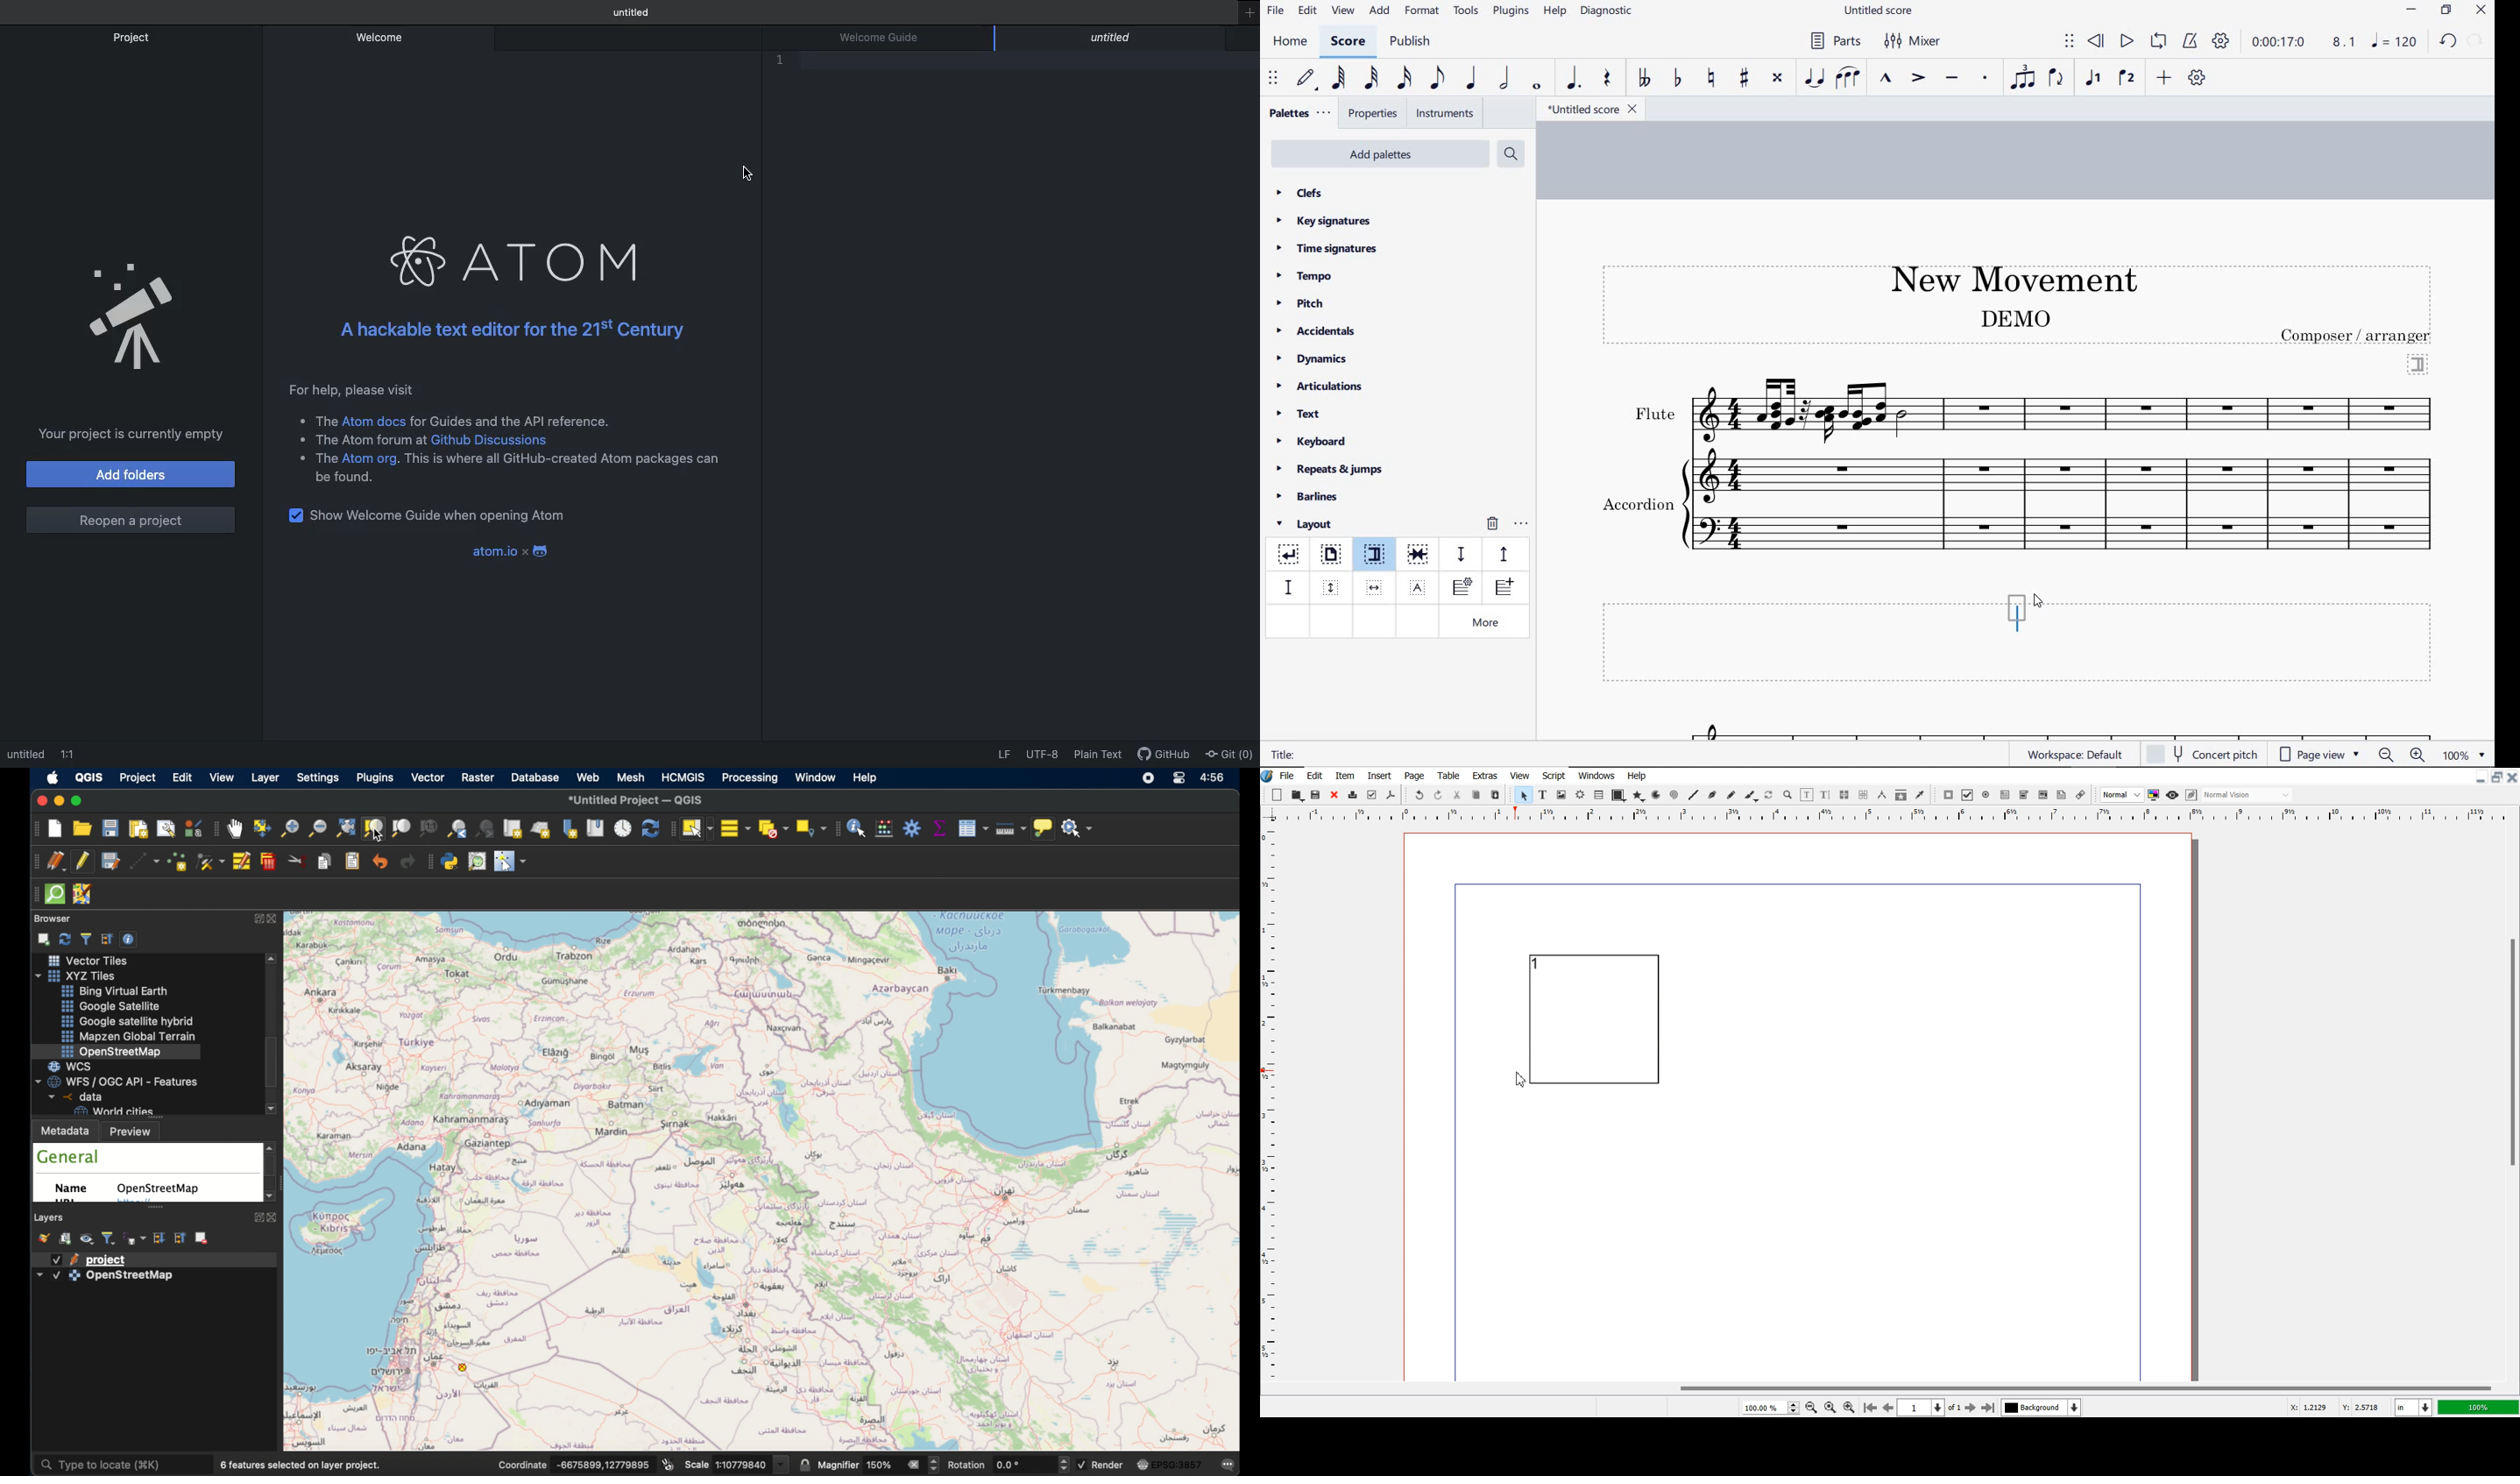  What do you see at coordinates (179, 1238) in the screenshot?
I see `collapse all` at bounding box center [179, 1238].